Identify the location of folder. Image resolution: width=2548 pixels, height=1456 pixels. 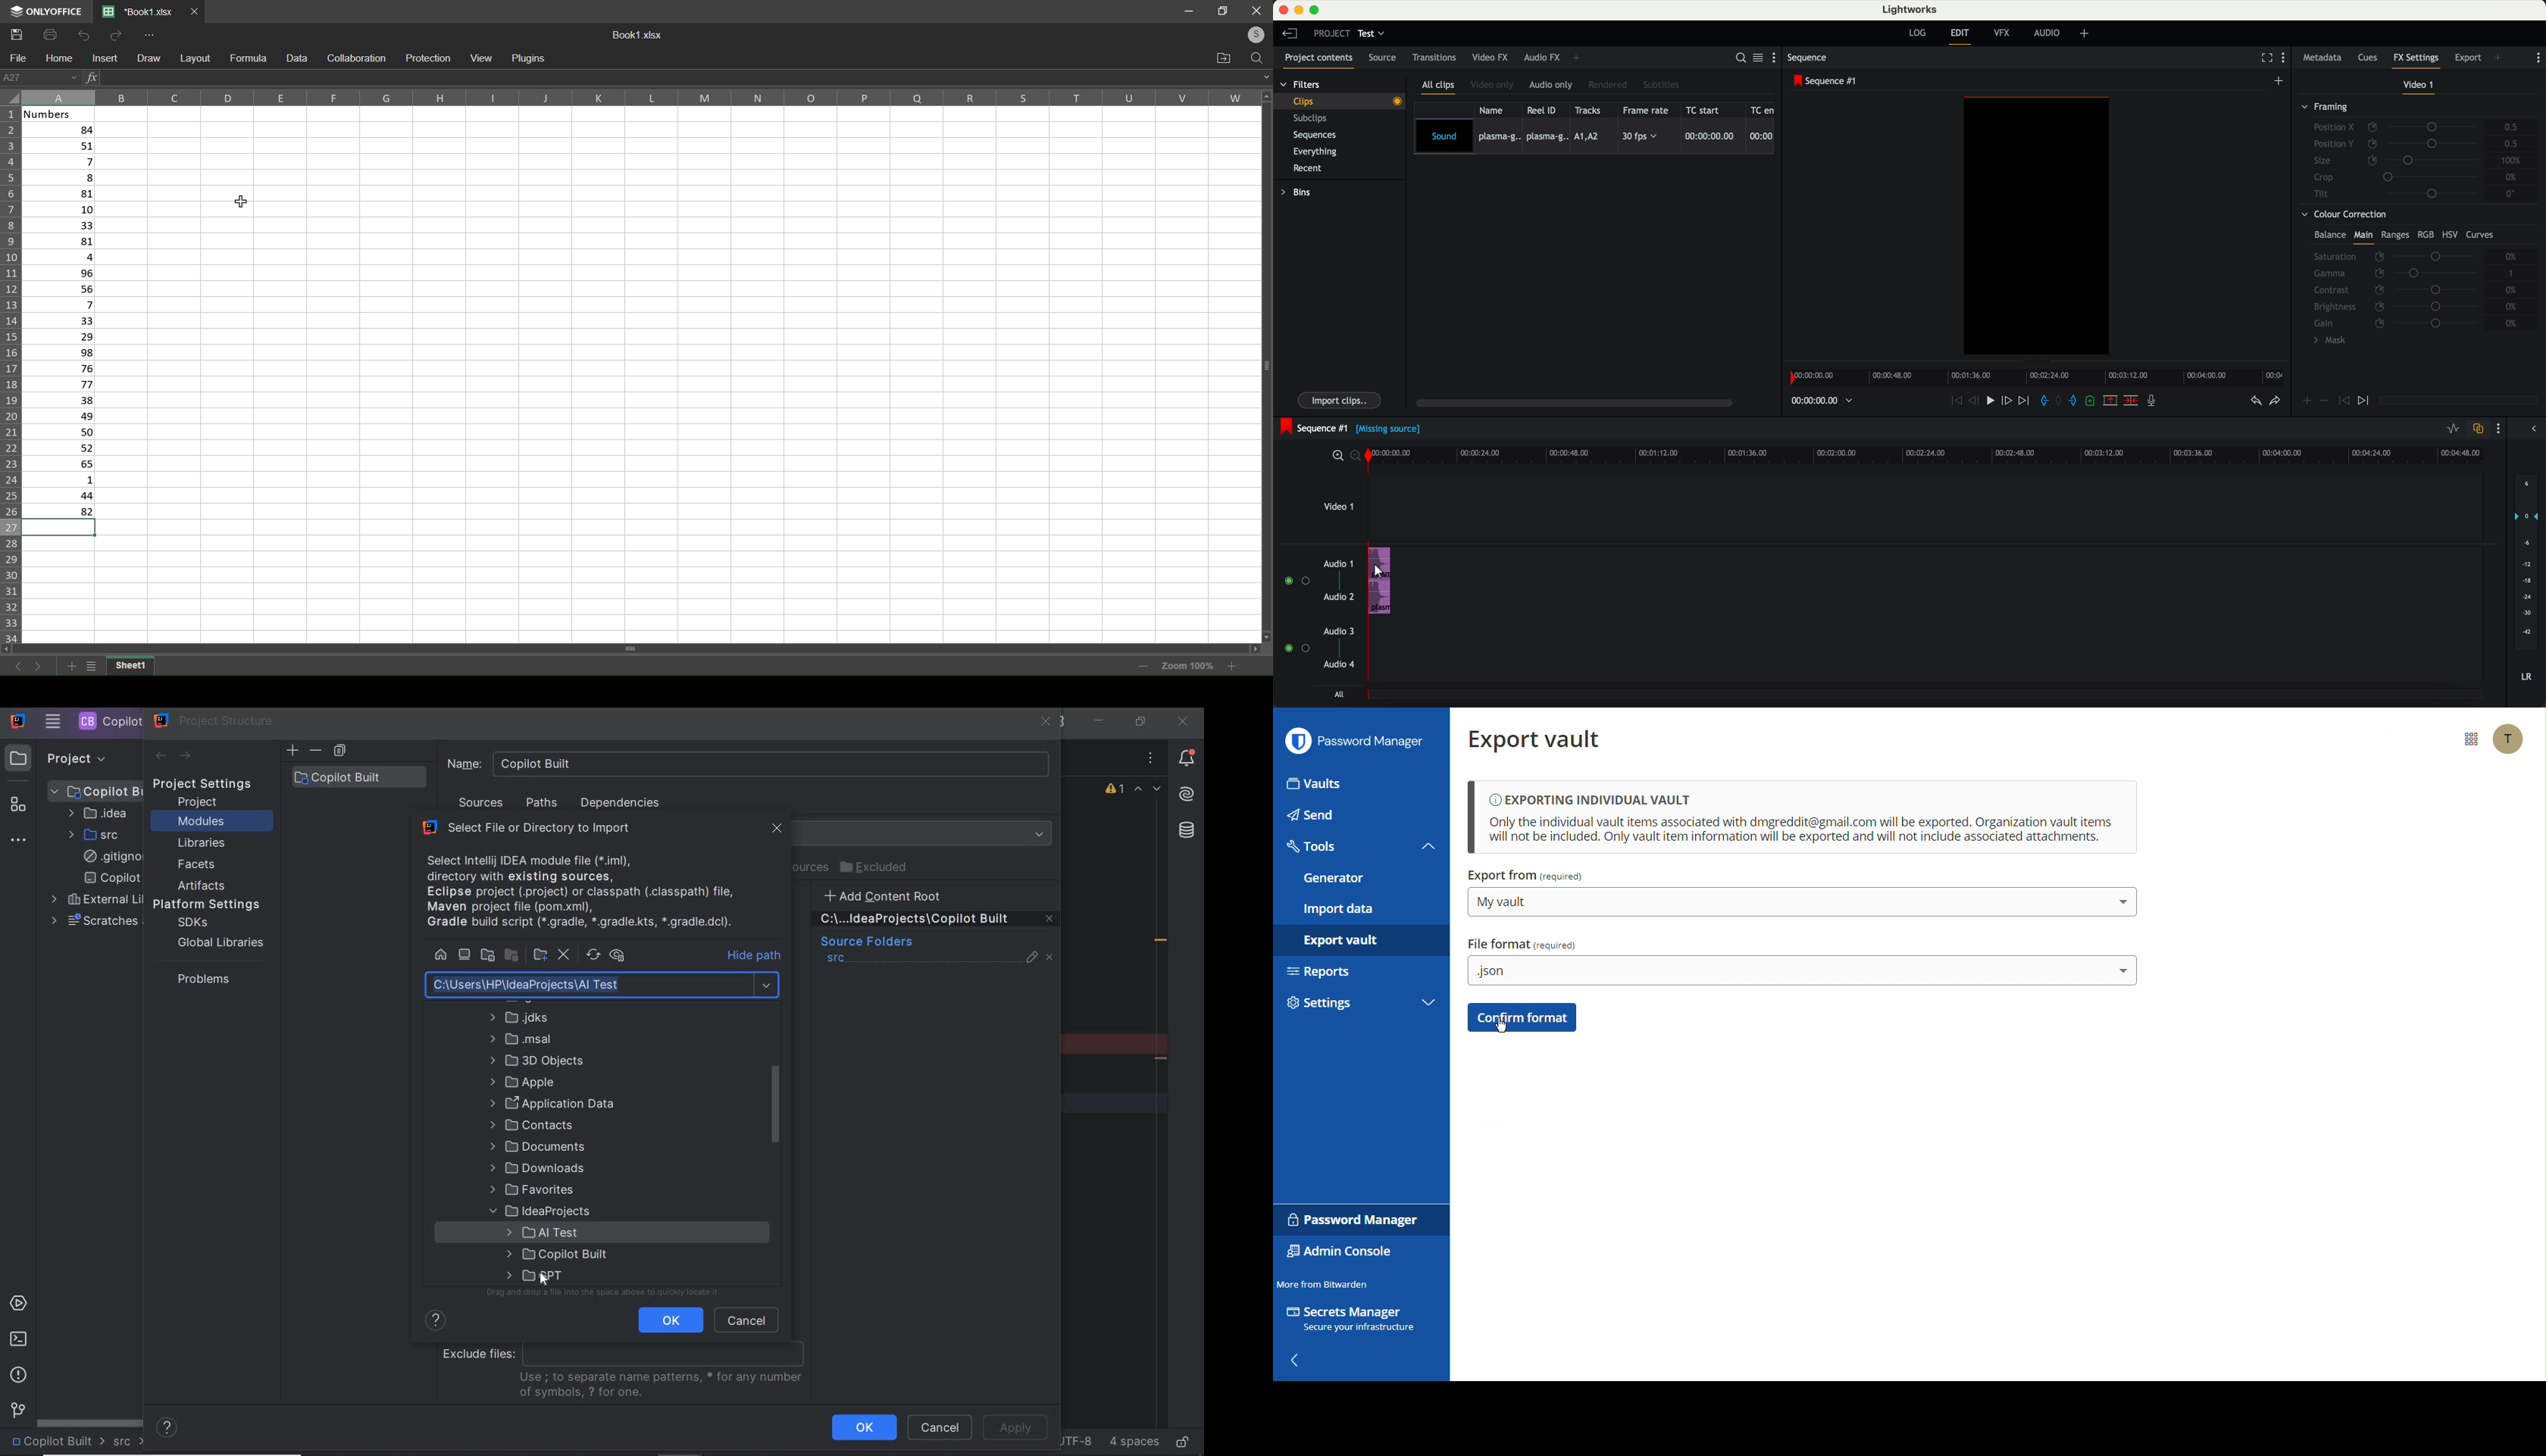
(521, 1082).